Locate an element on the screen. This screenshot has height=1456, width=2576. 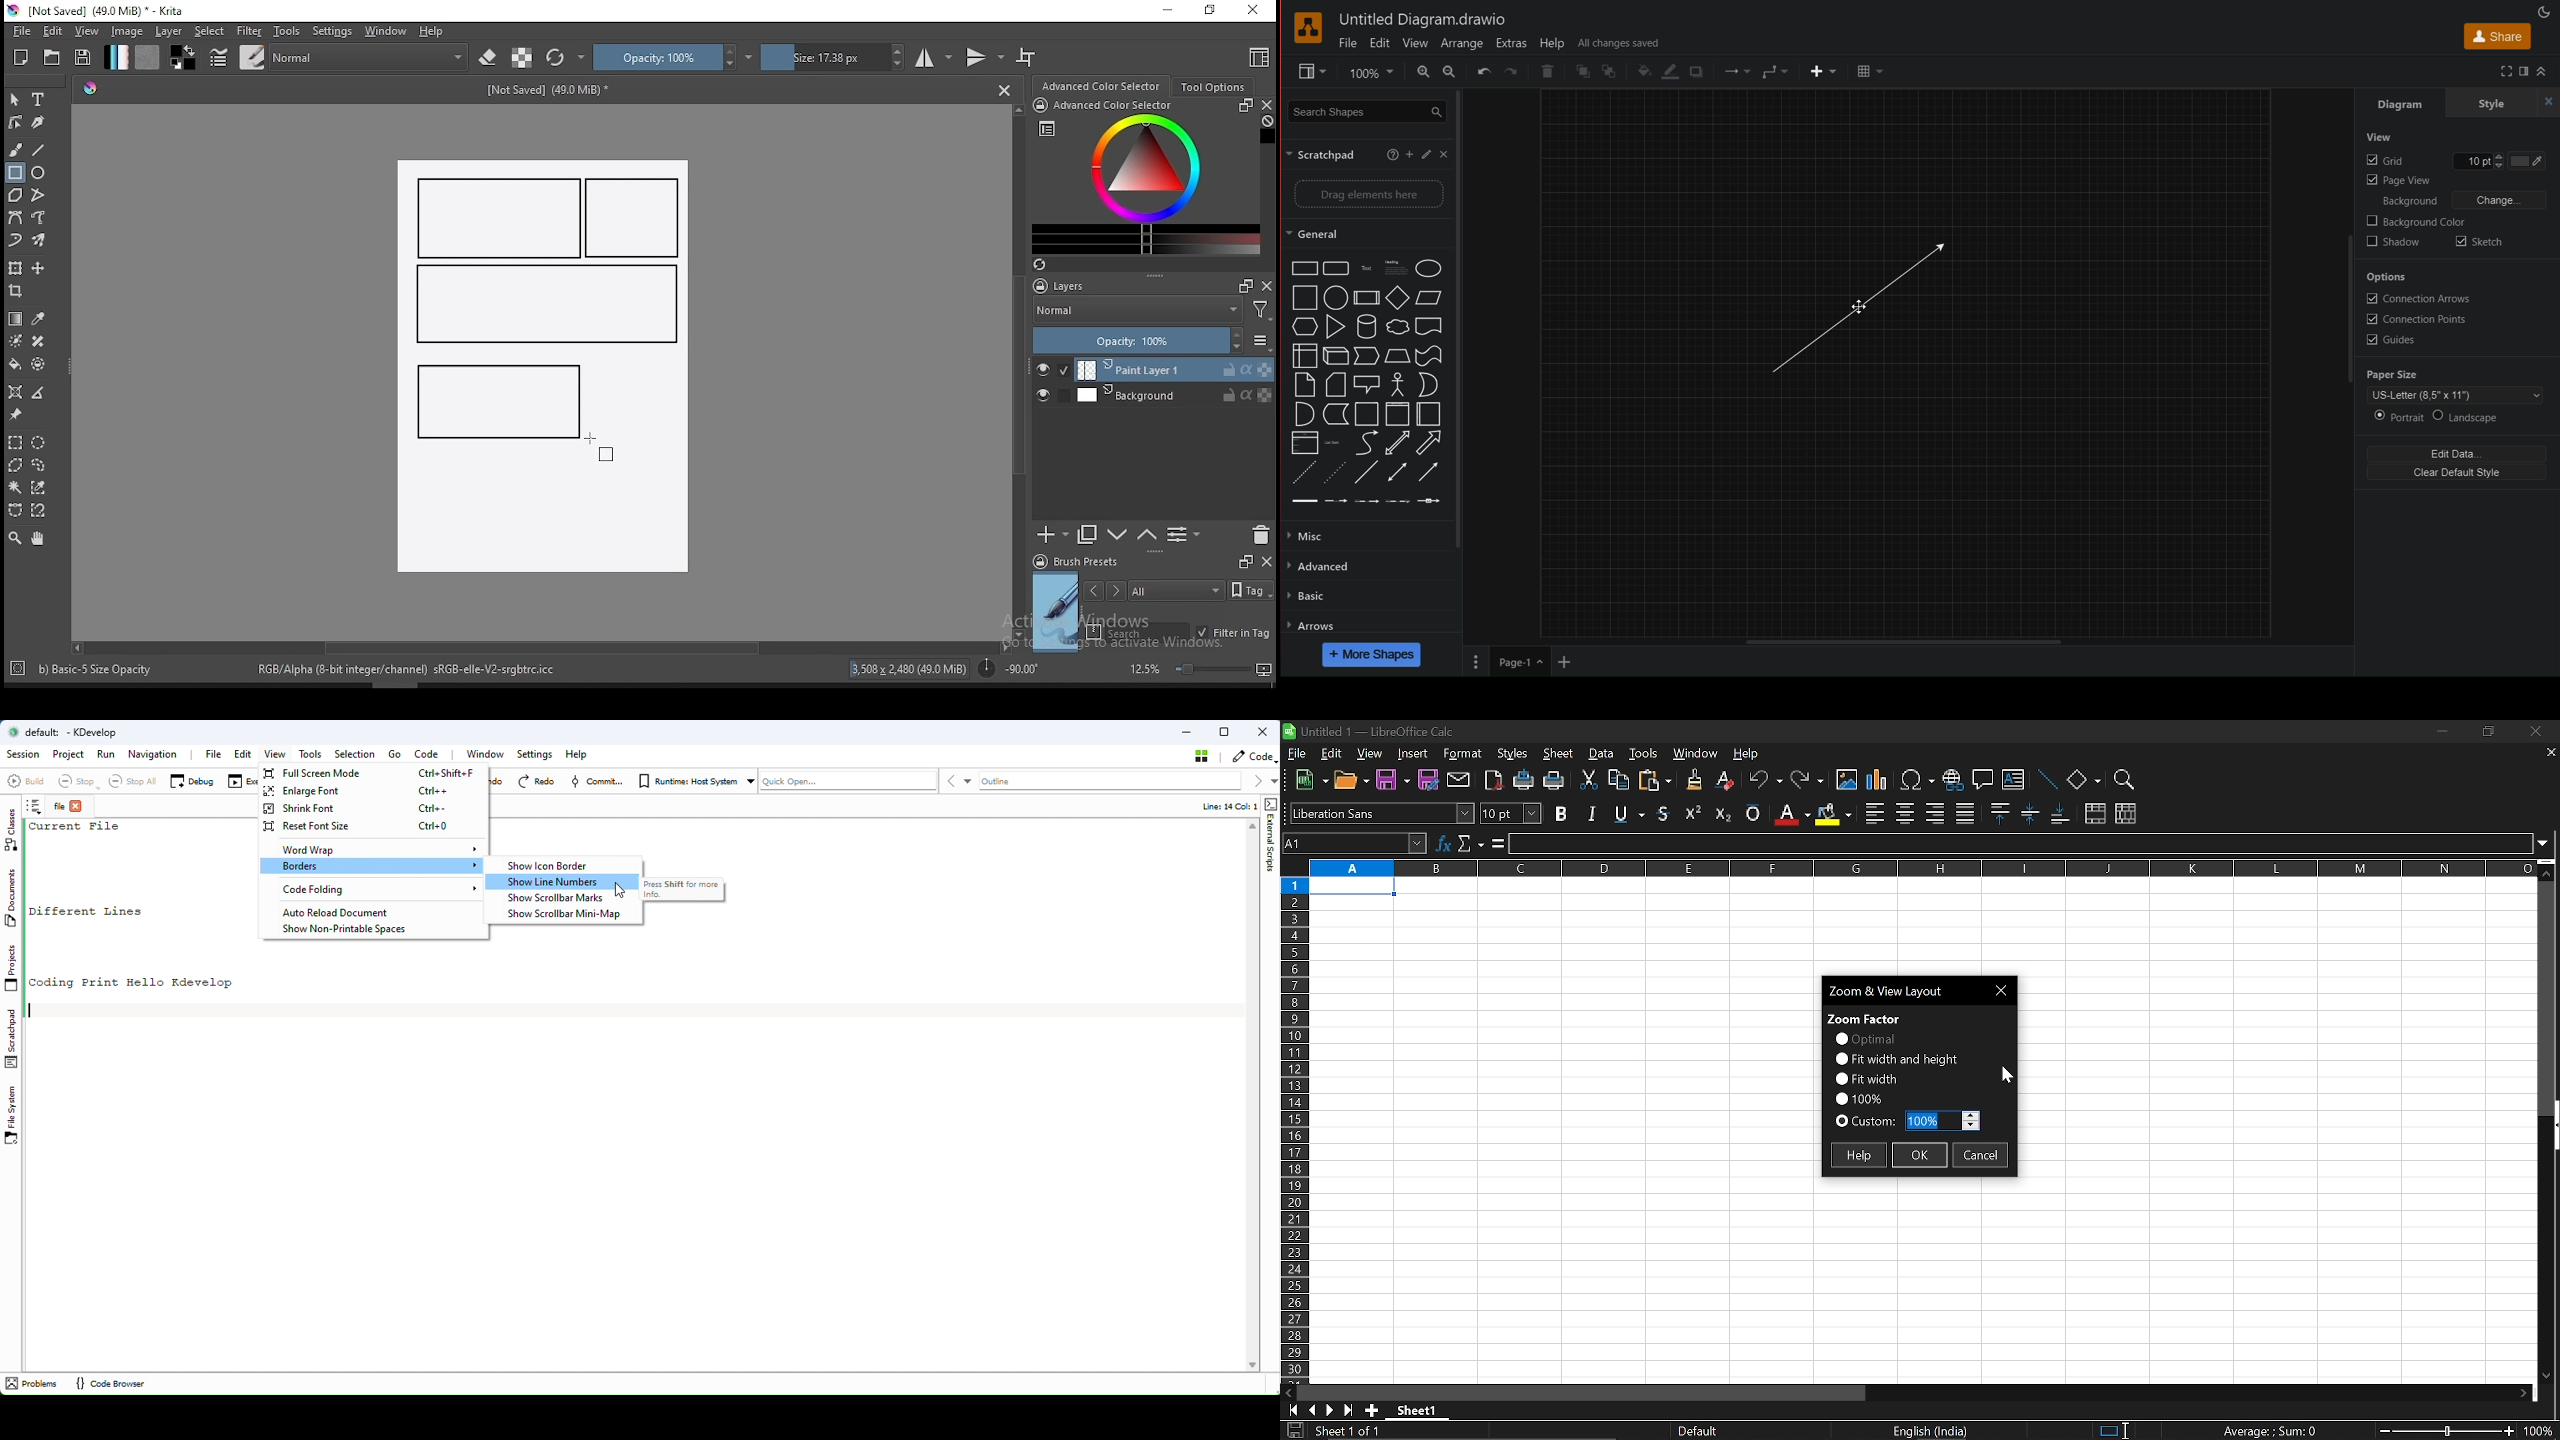
Options is located at coordinates (2386, 277).